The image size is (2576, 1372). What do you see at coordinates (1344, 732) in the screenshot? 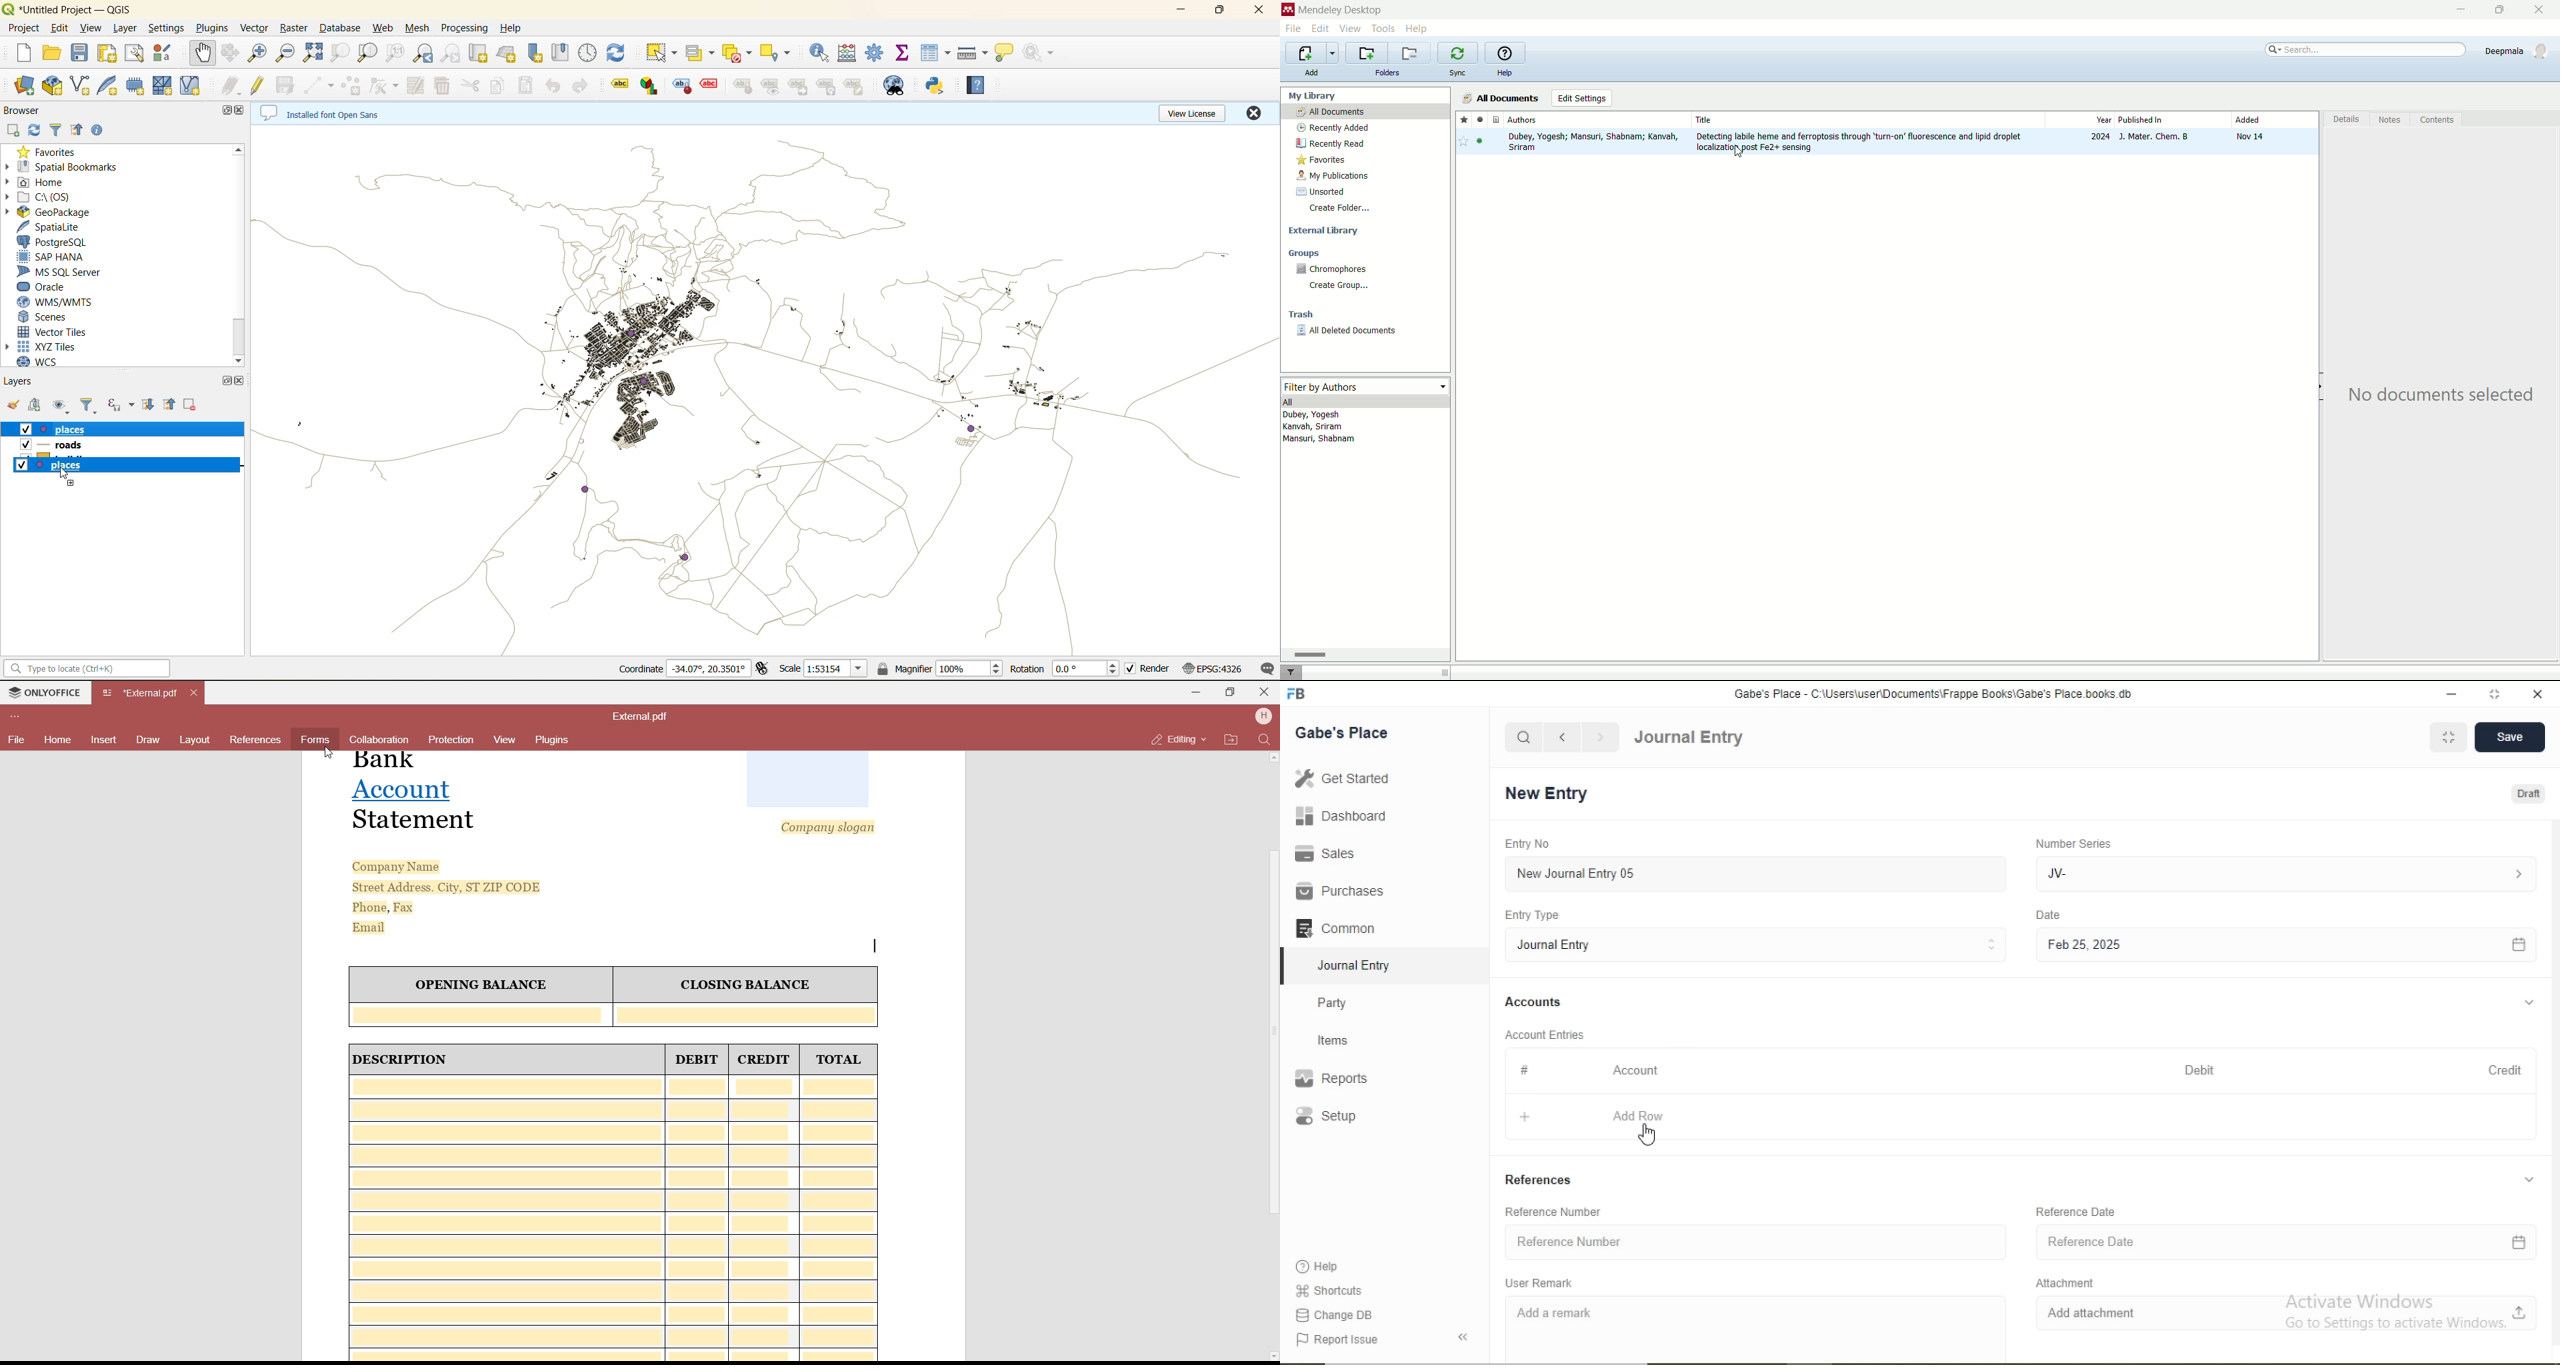
I see `Gabe's Place` at bounding box center [1344, 732].